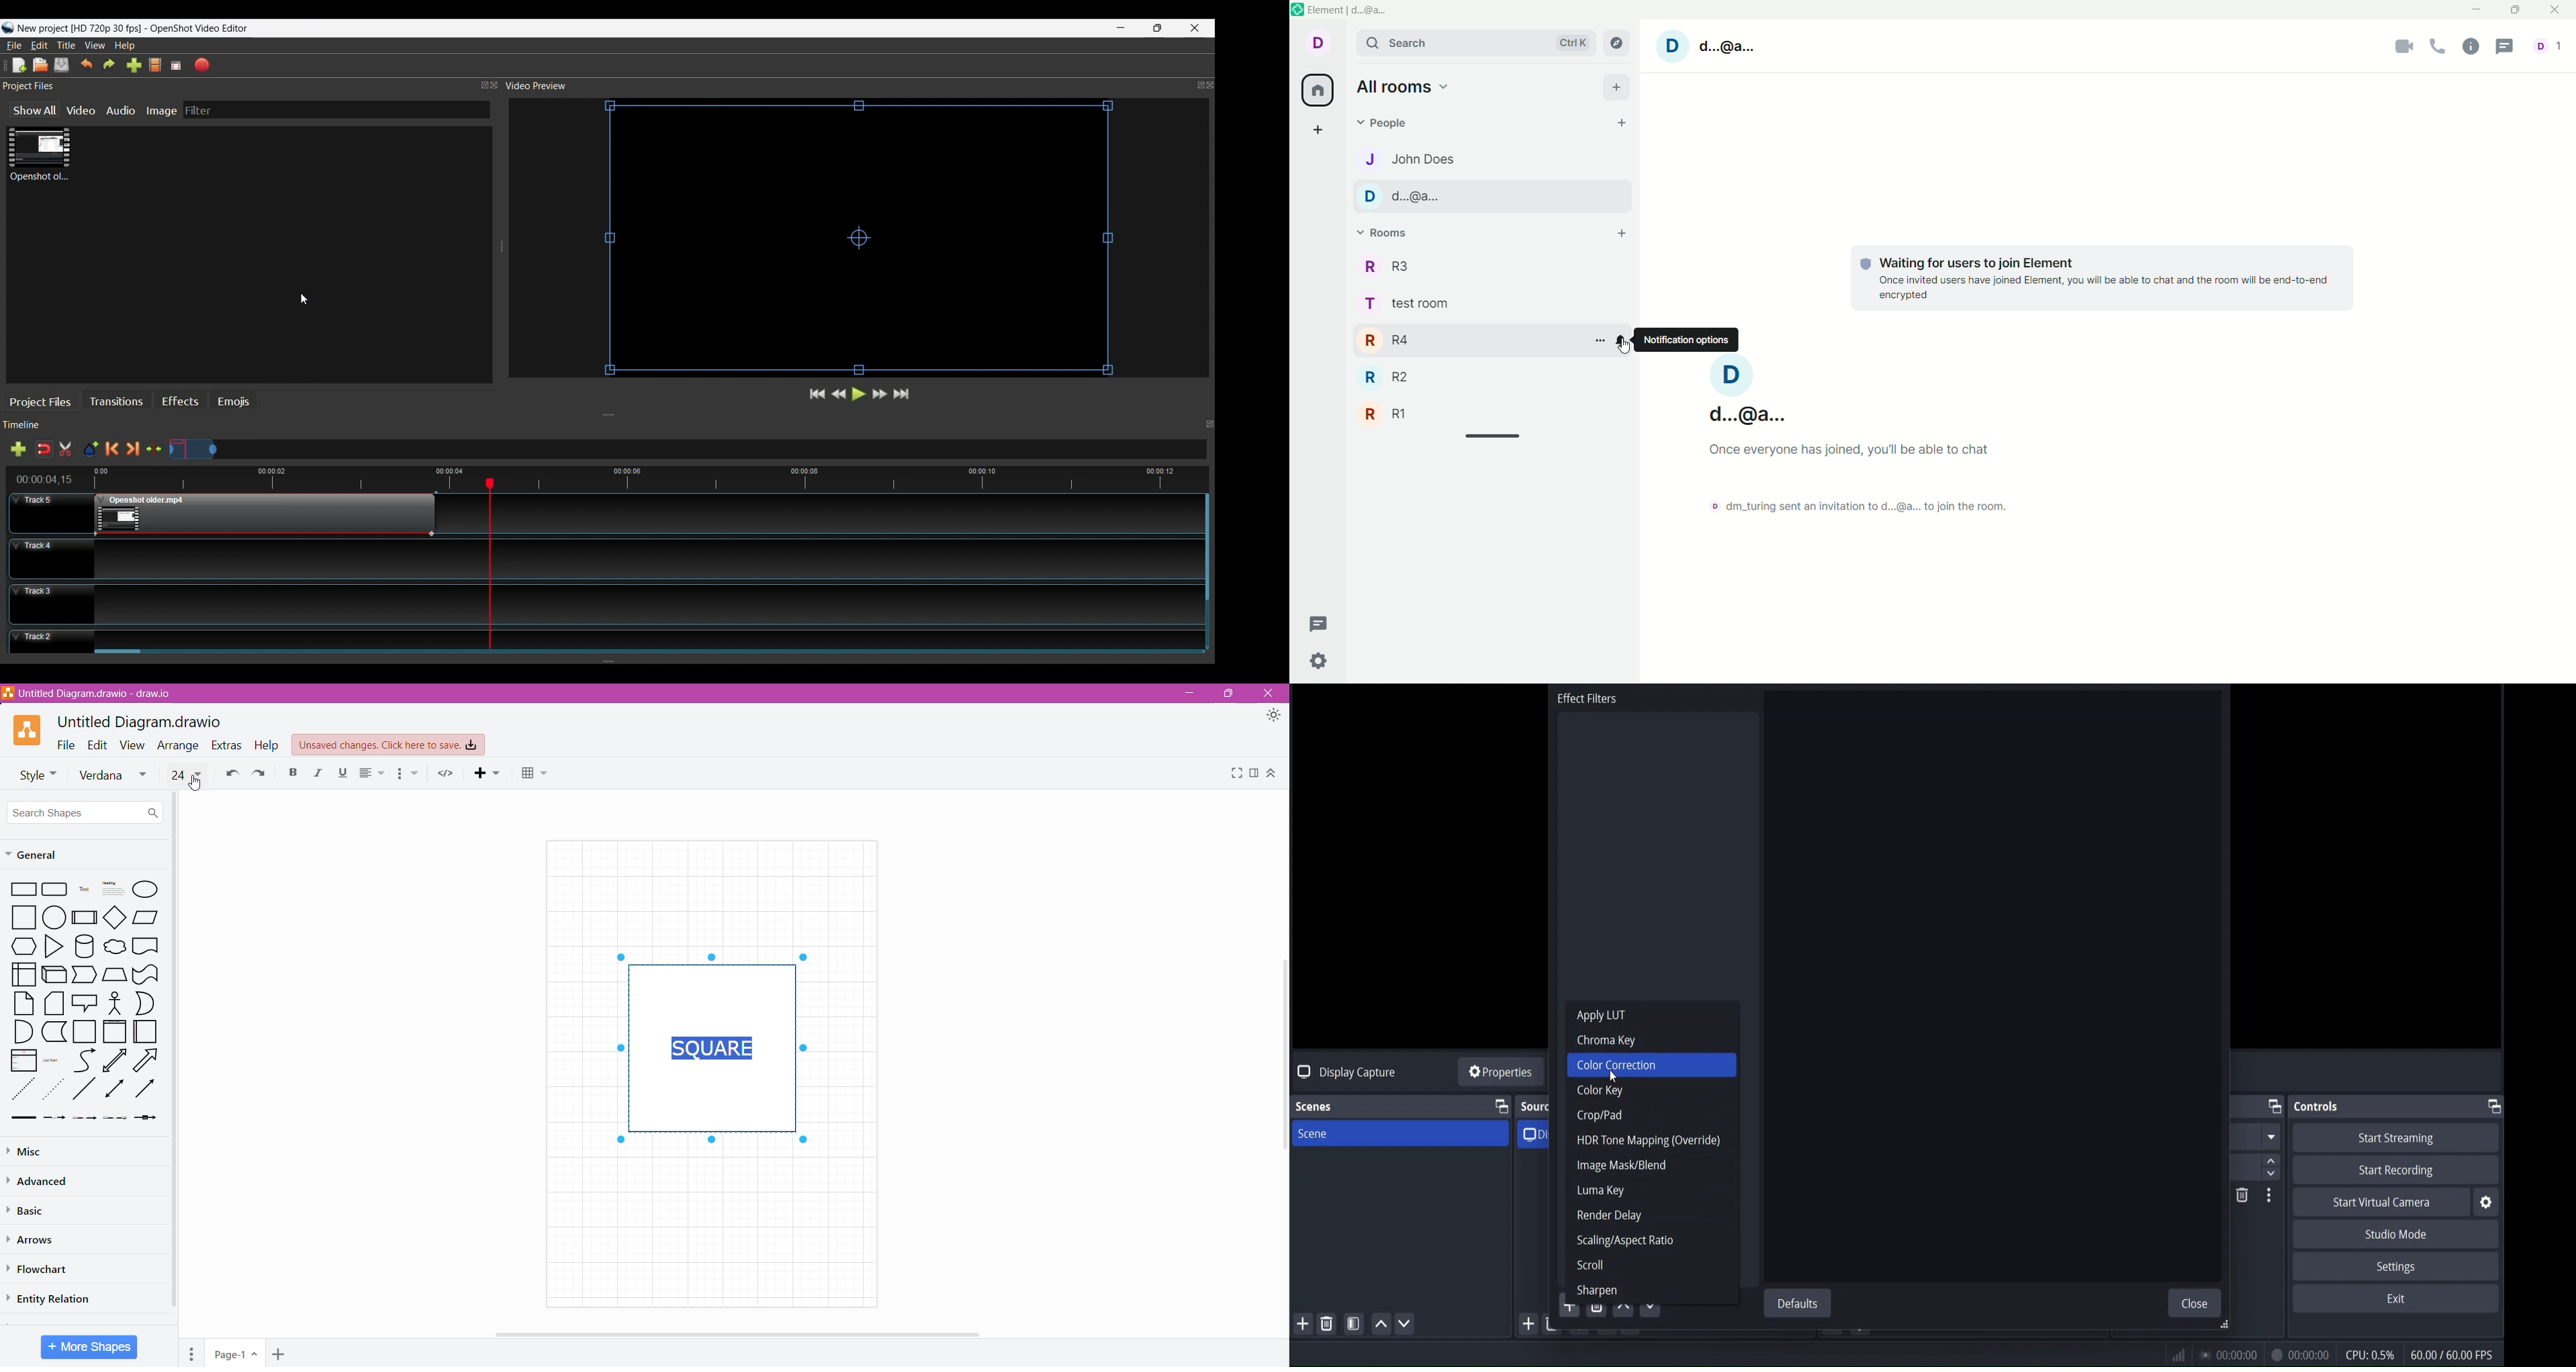 The image size is (2576, 1372). I want to click on color correction, so click(1617, 1065).